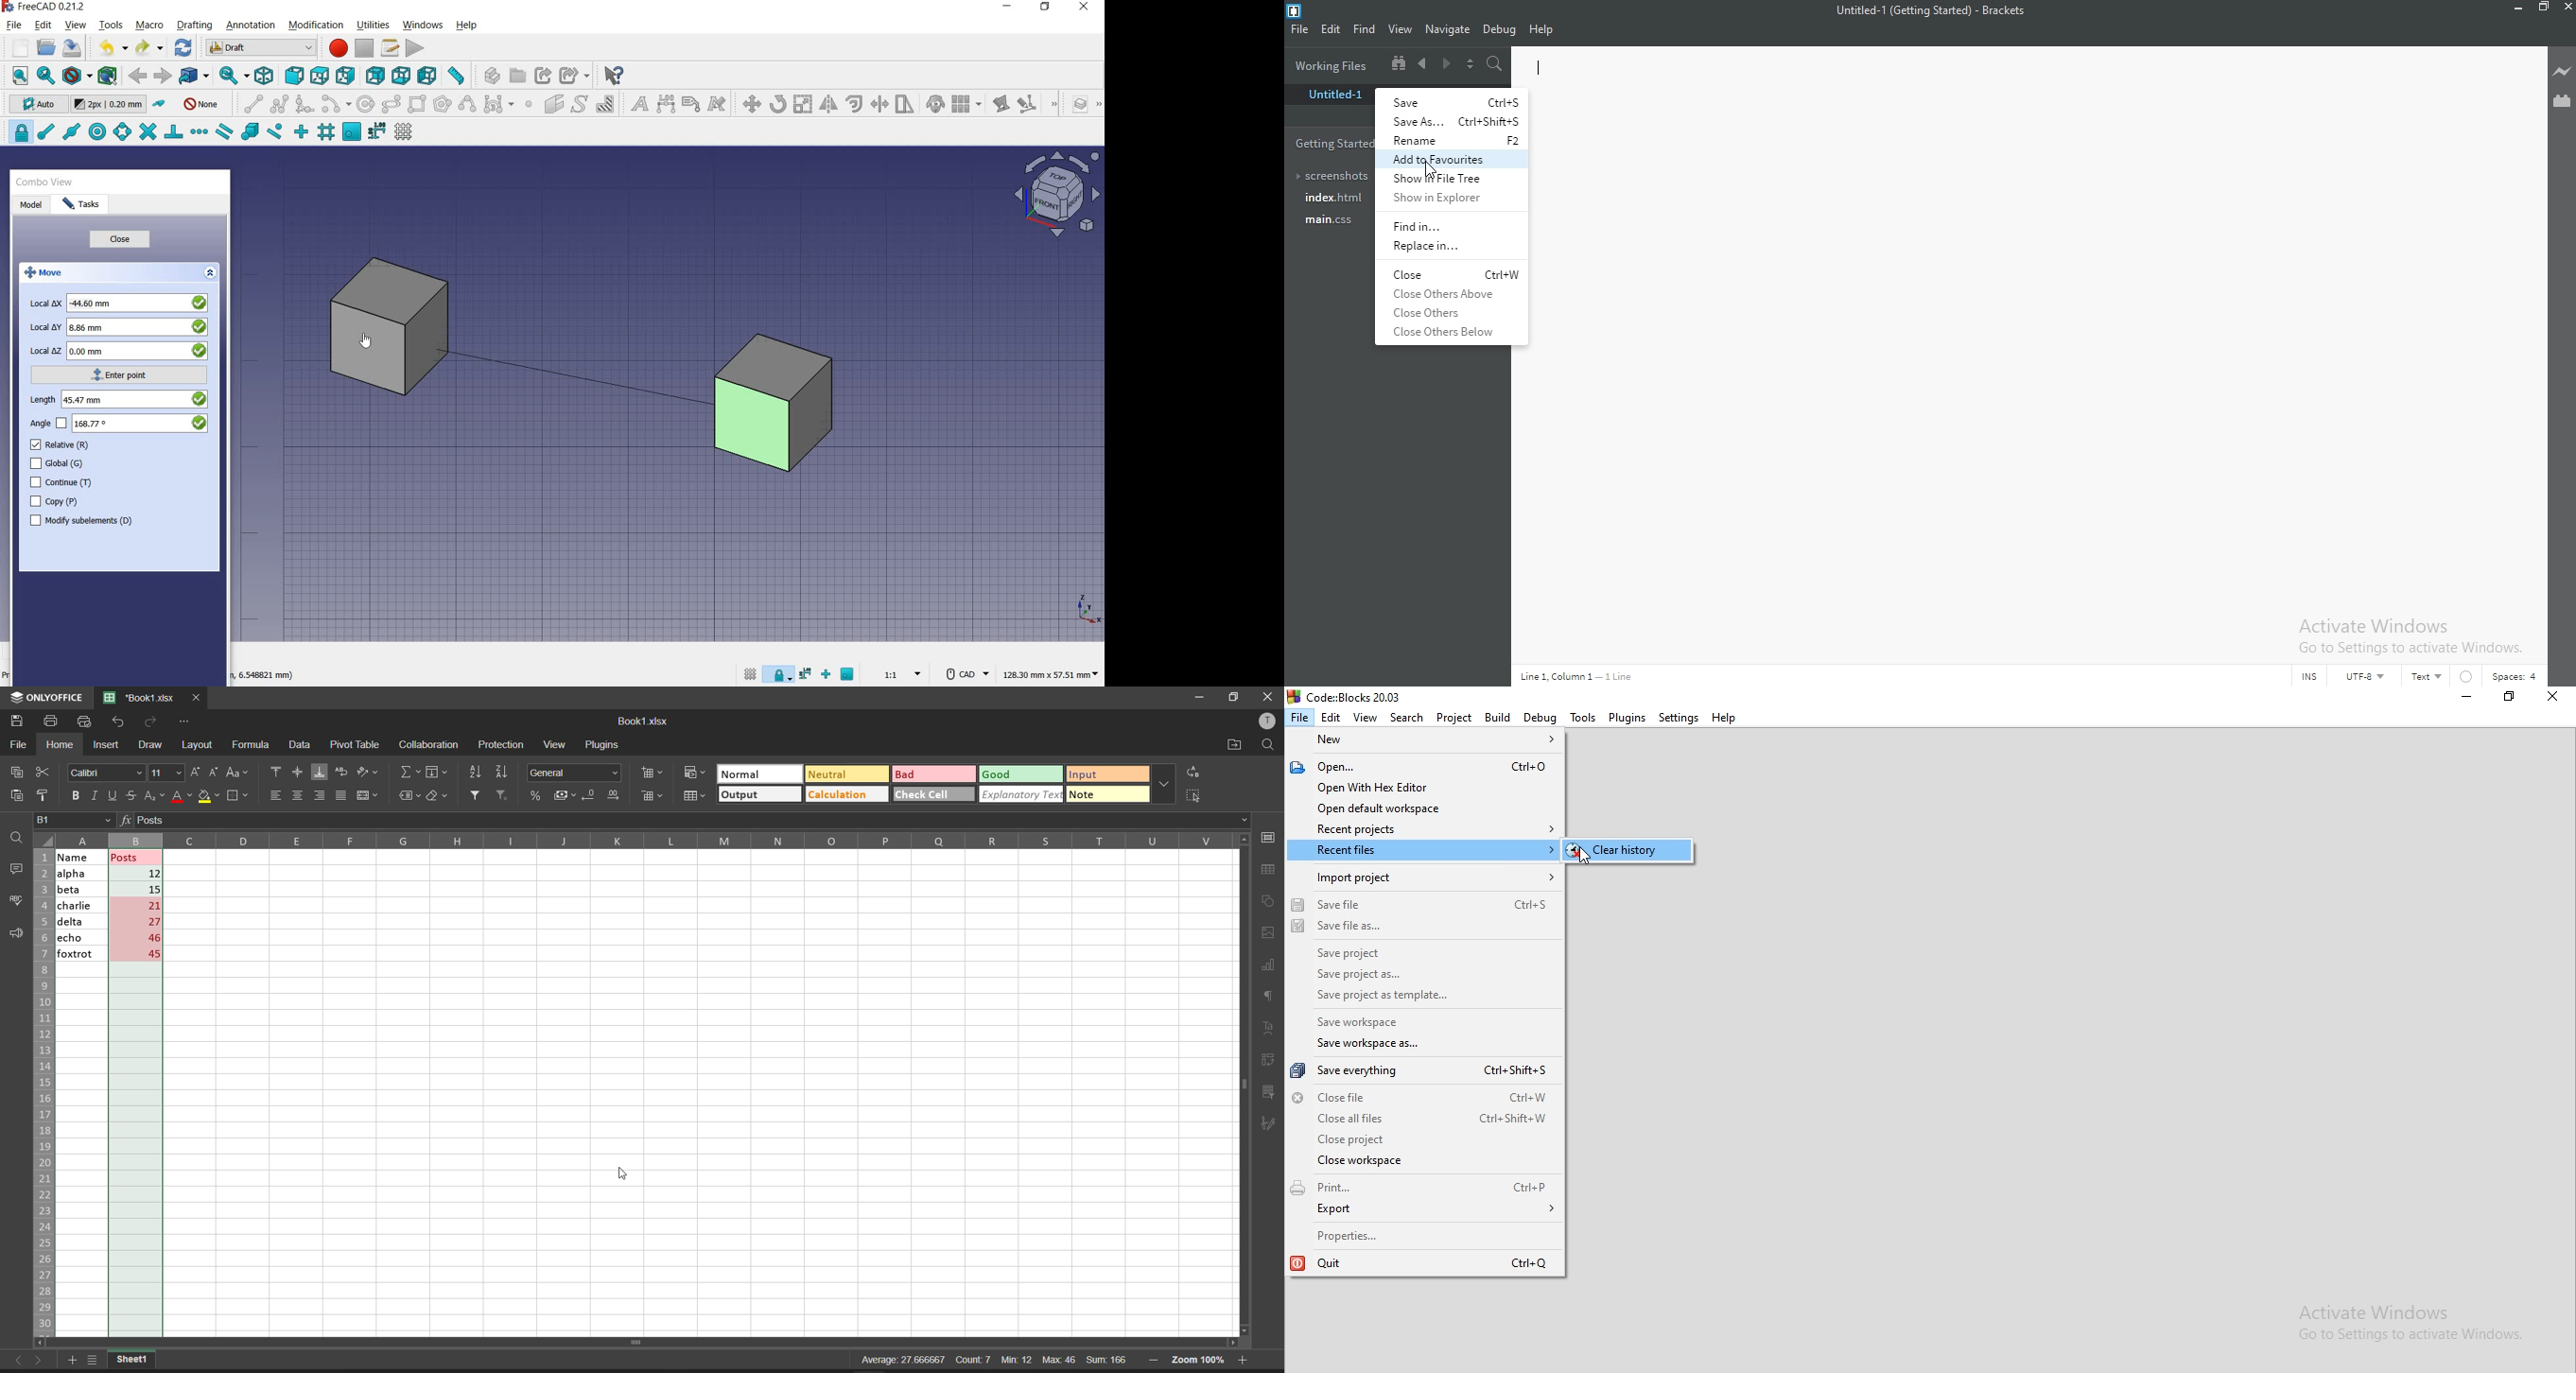 This screenshot has height=1400, width=2576. What do you see at coordinates (16, 872) in the screenshot?
I see `comments` at bounding box center [16, 872].